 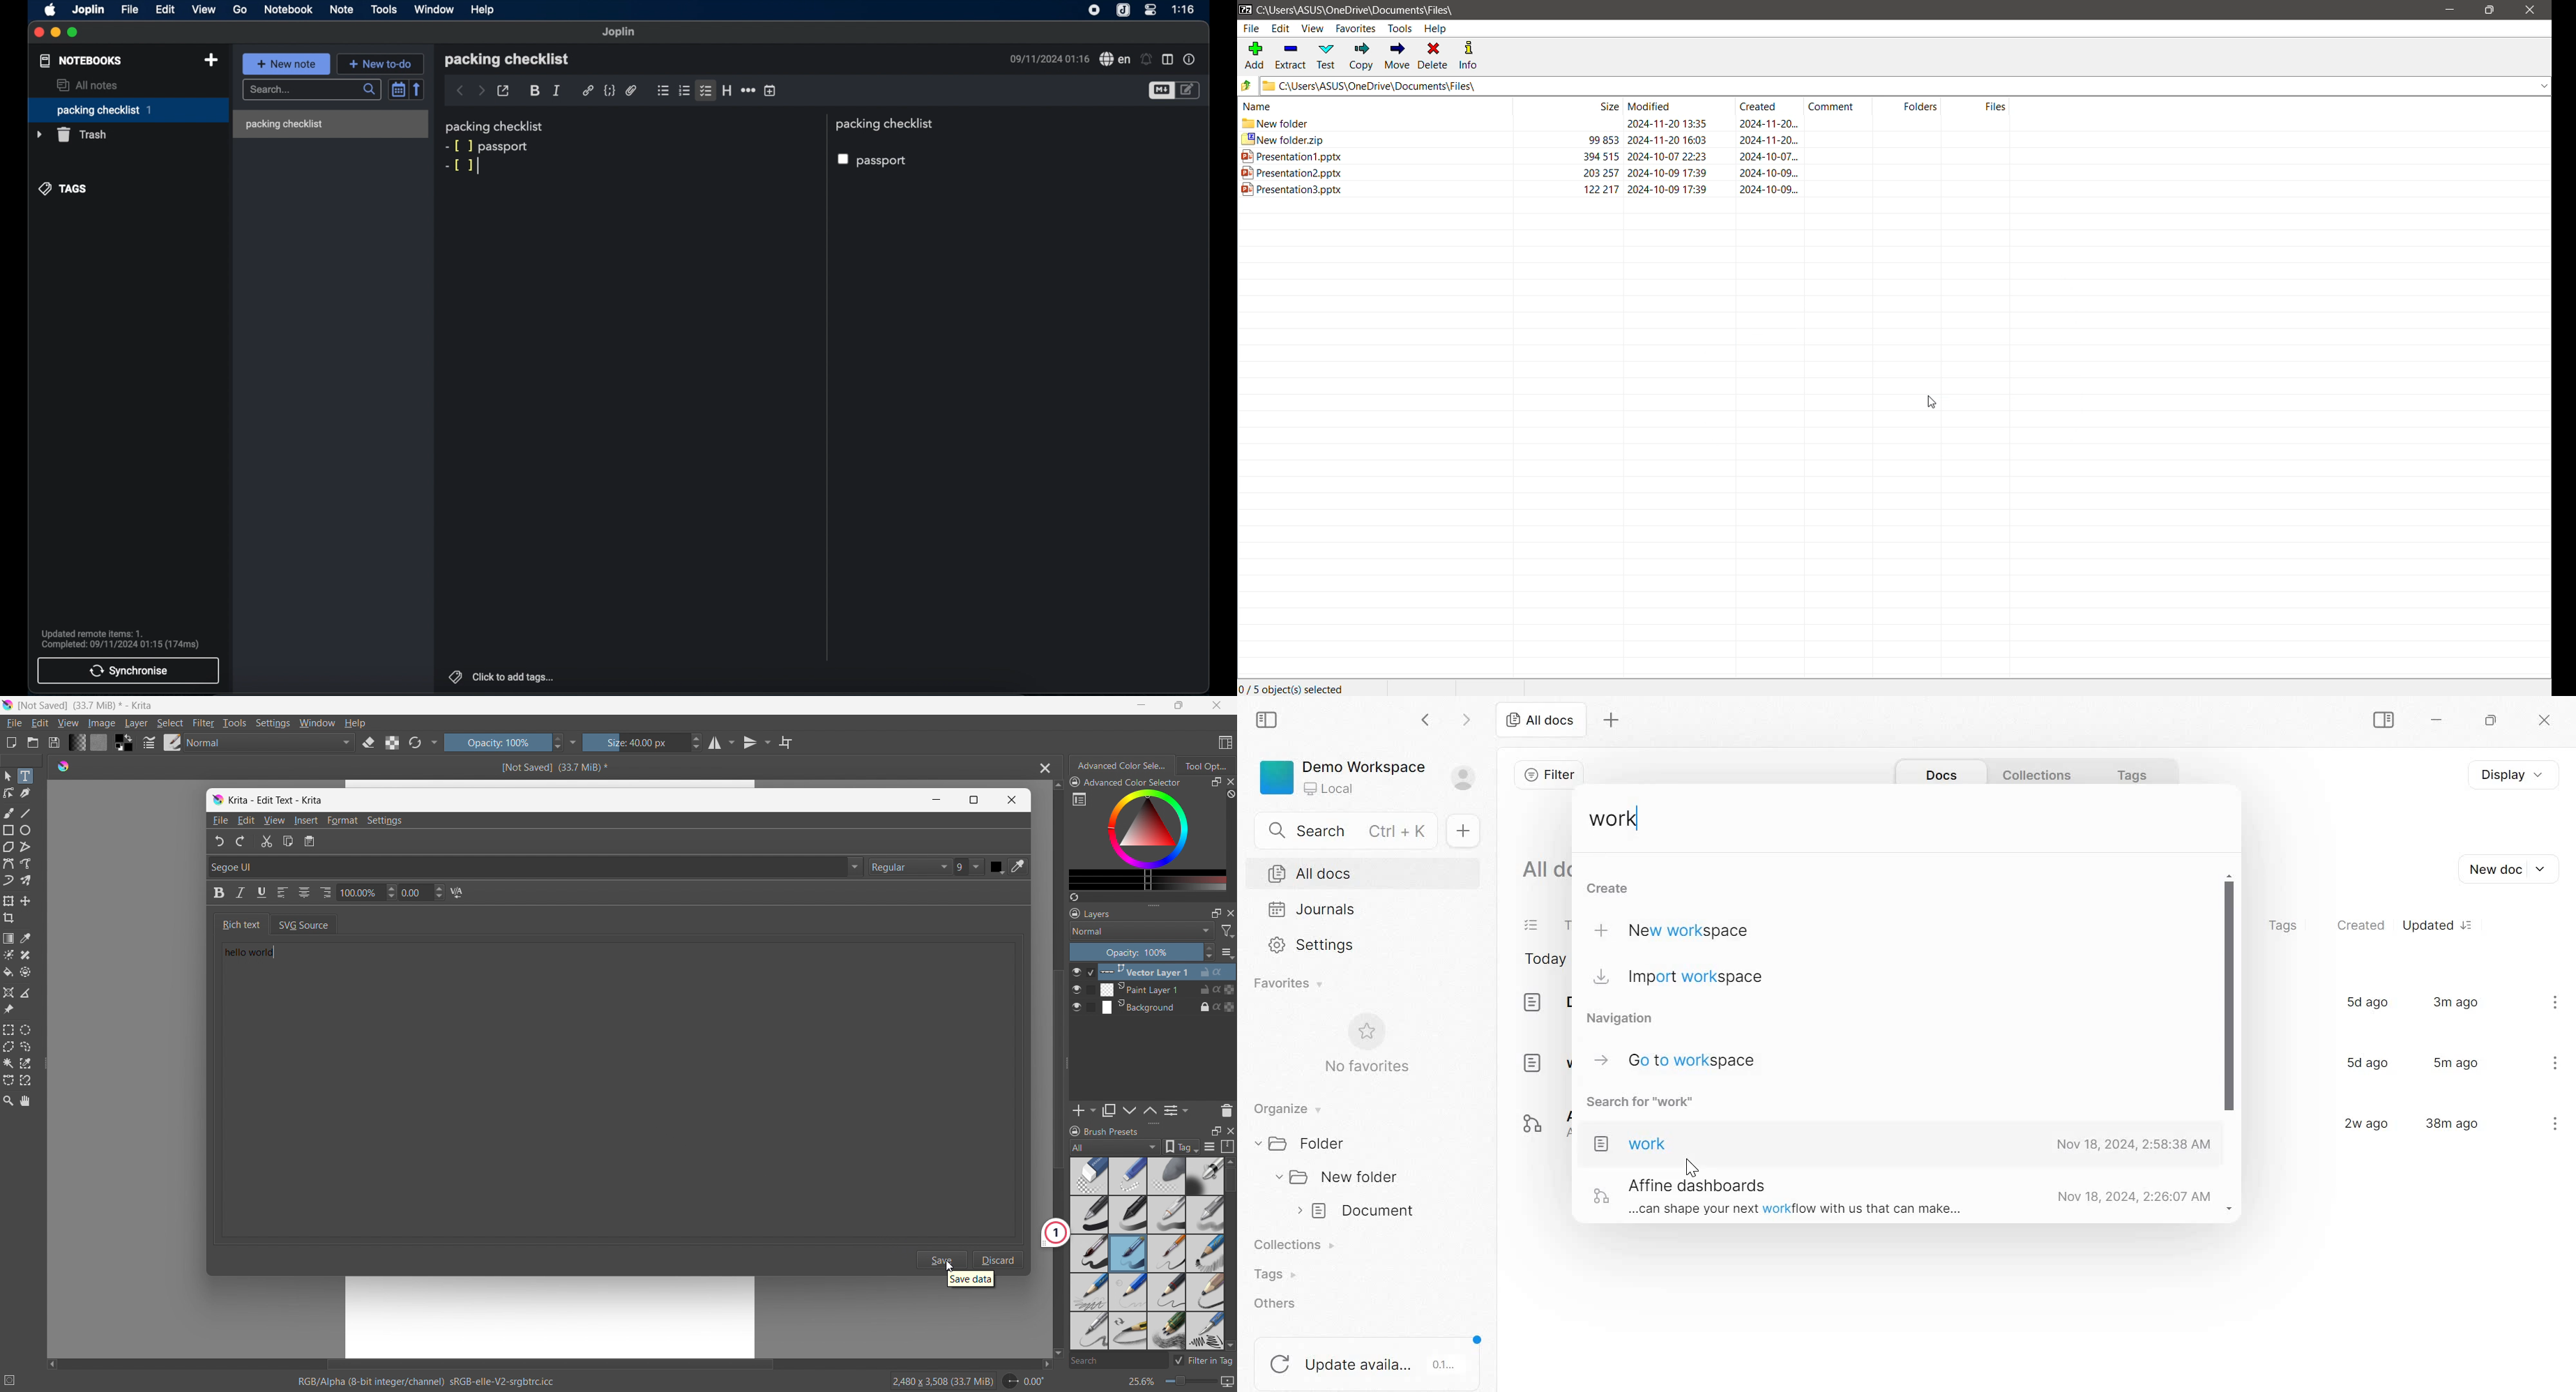 What do you see at coordinates (26, 880) in the screenshot?
I see `multibrush tool` at bounding box center [26, 880].